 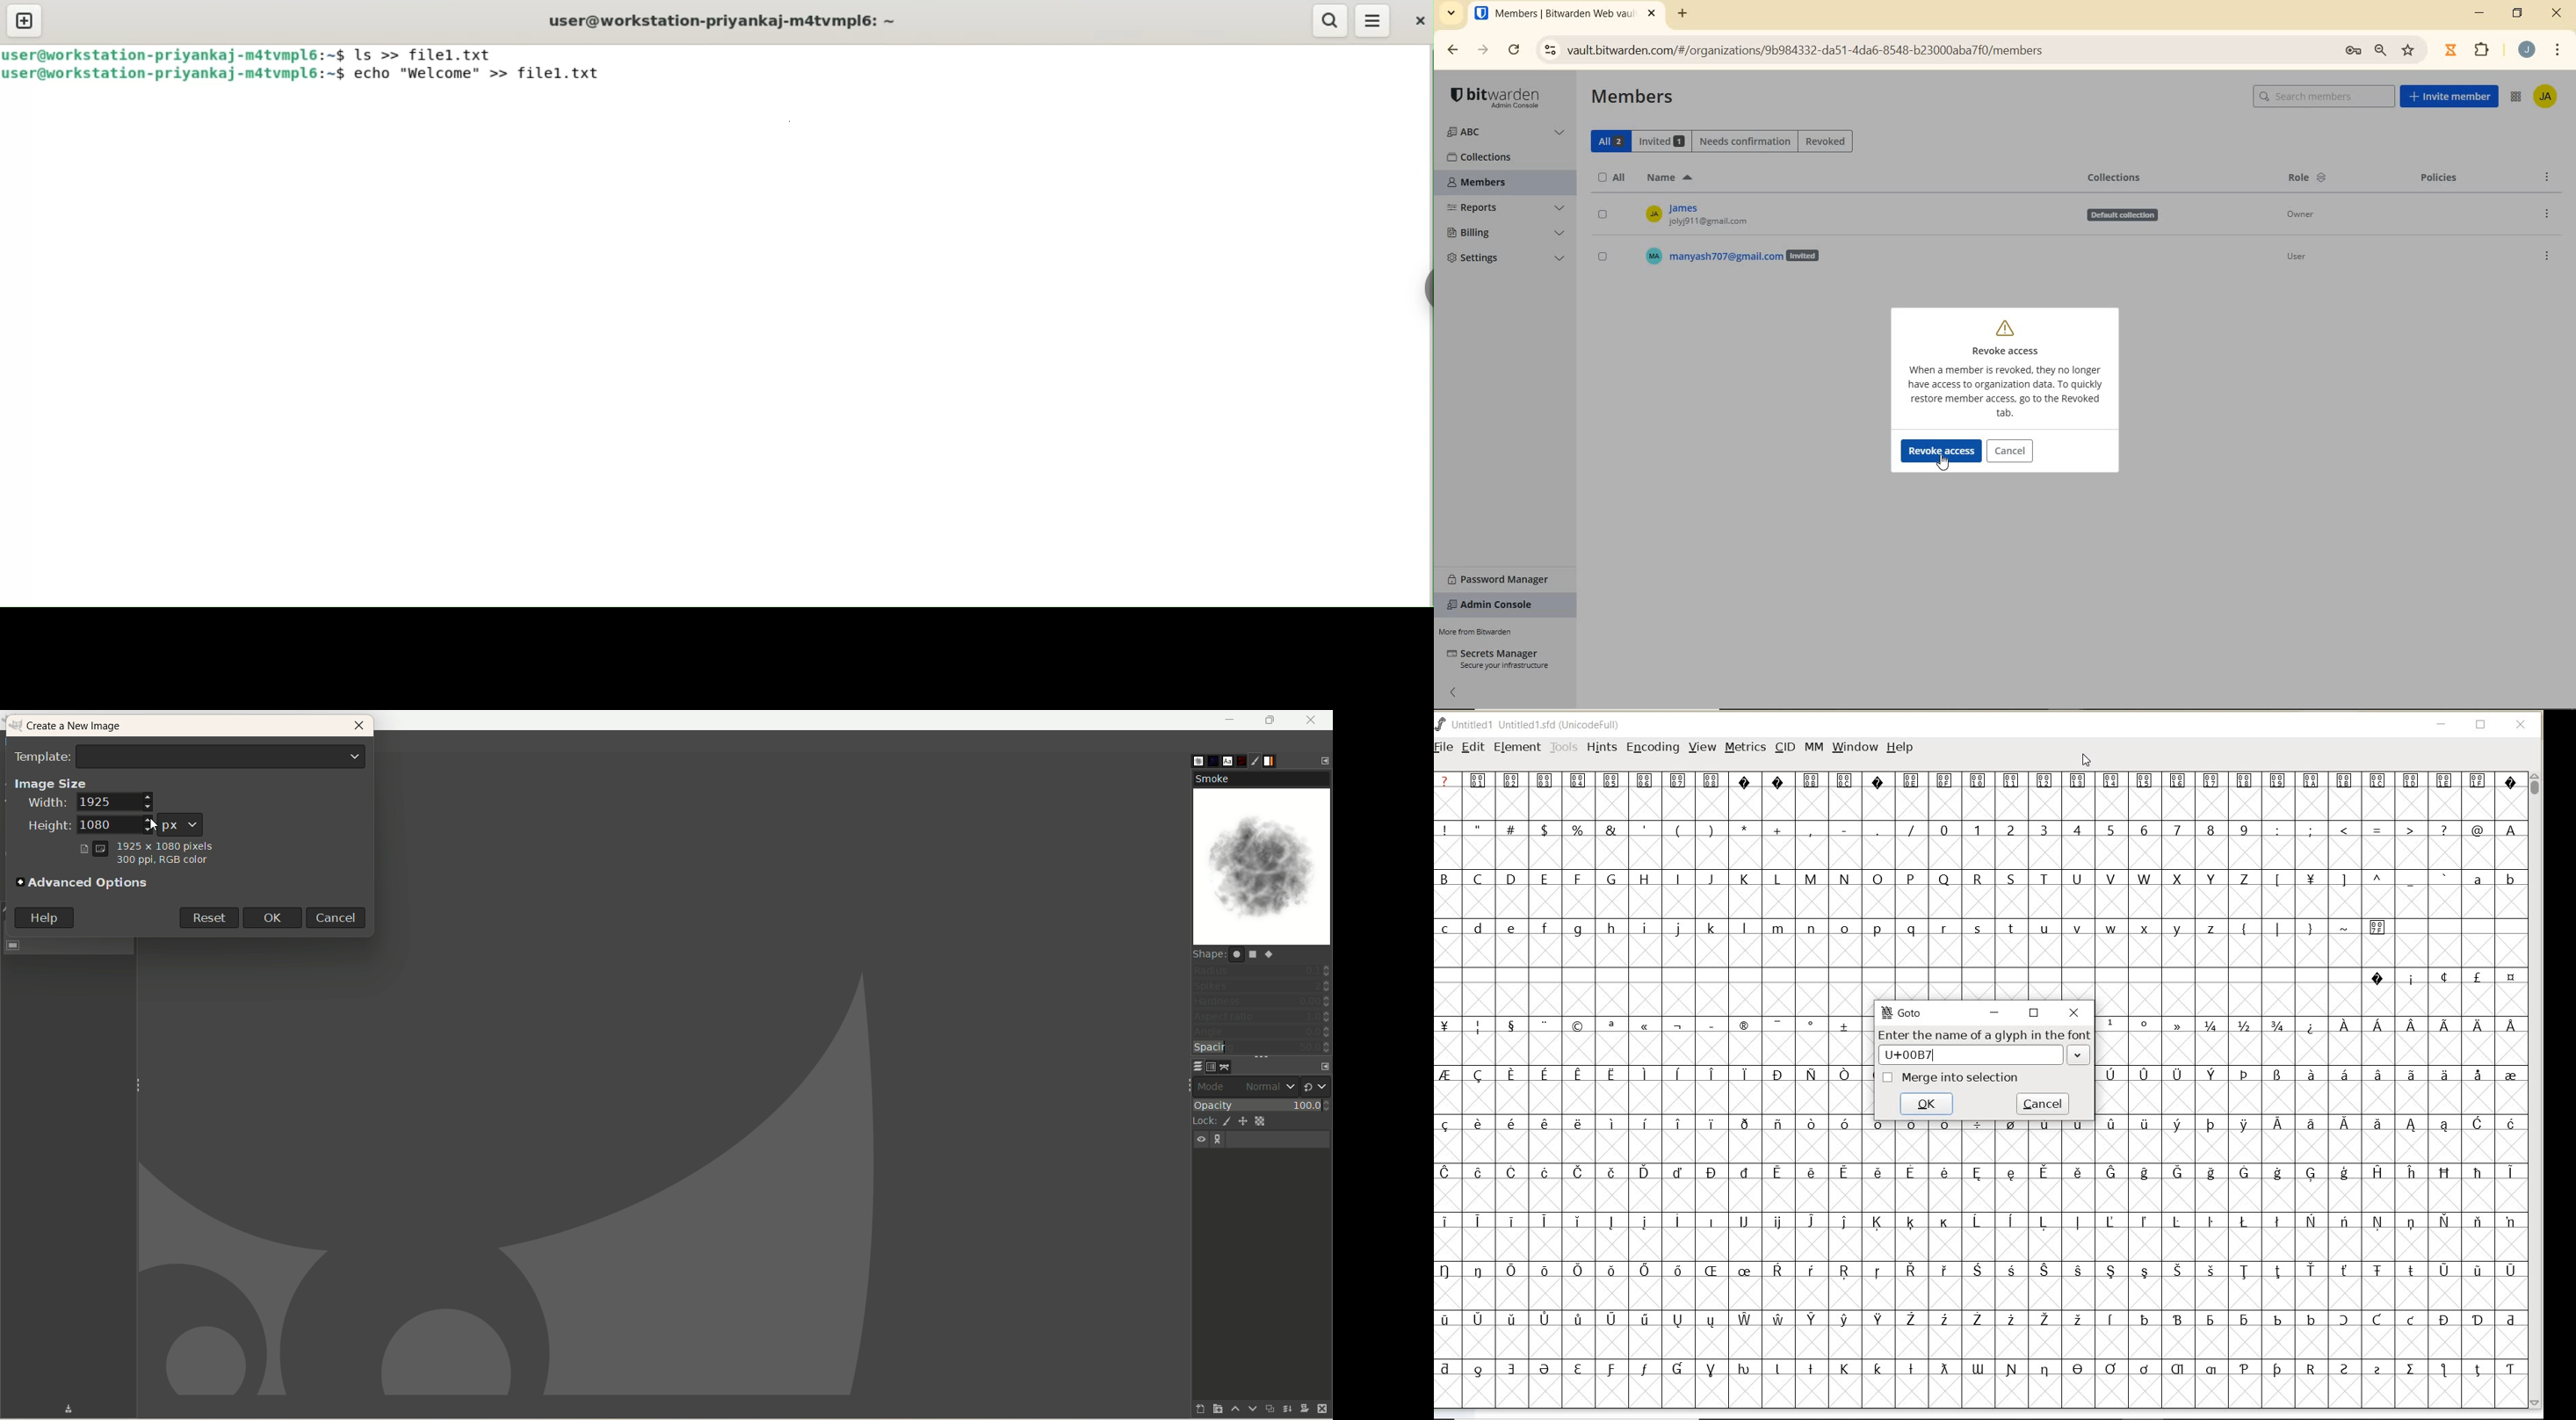 What do you see at coordinates (1680, 15) in the screenshot?
I see `ADD TAB` at bounding box center [1680, 15].